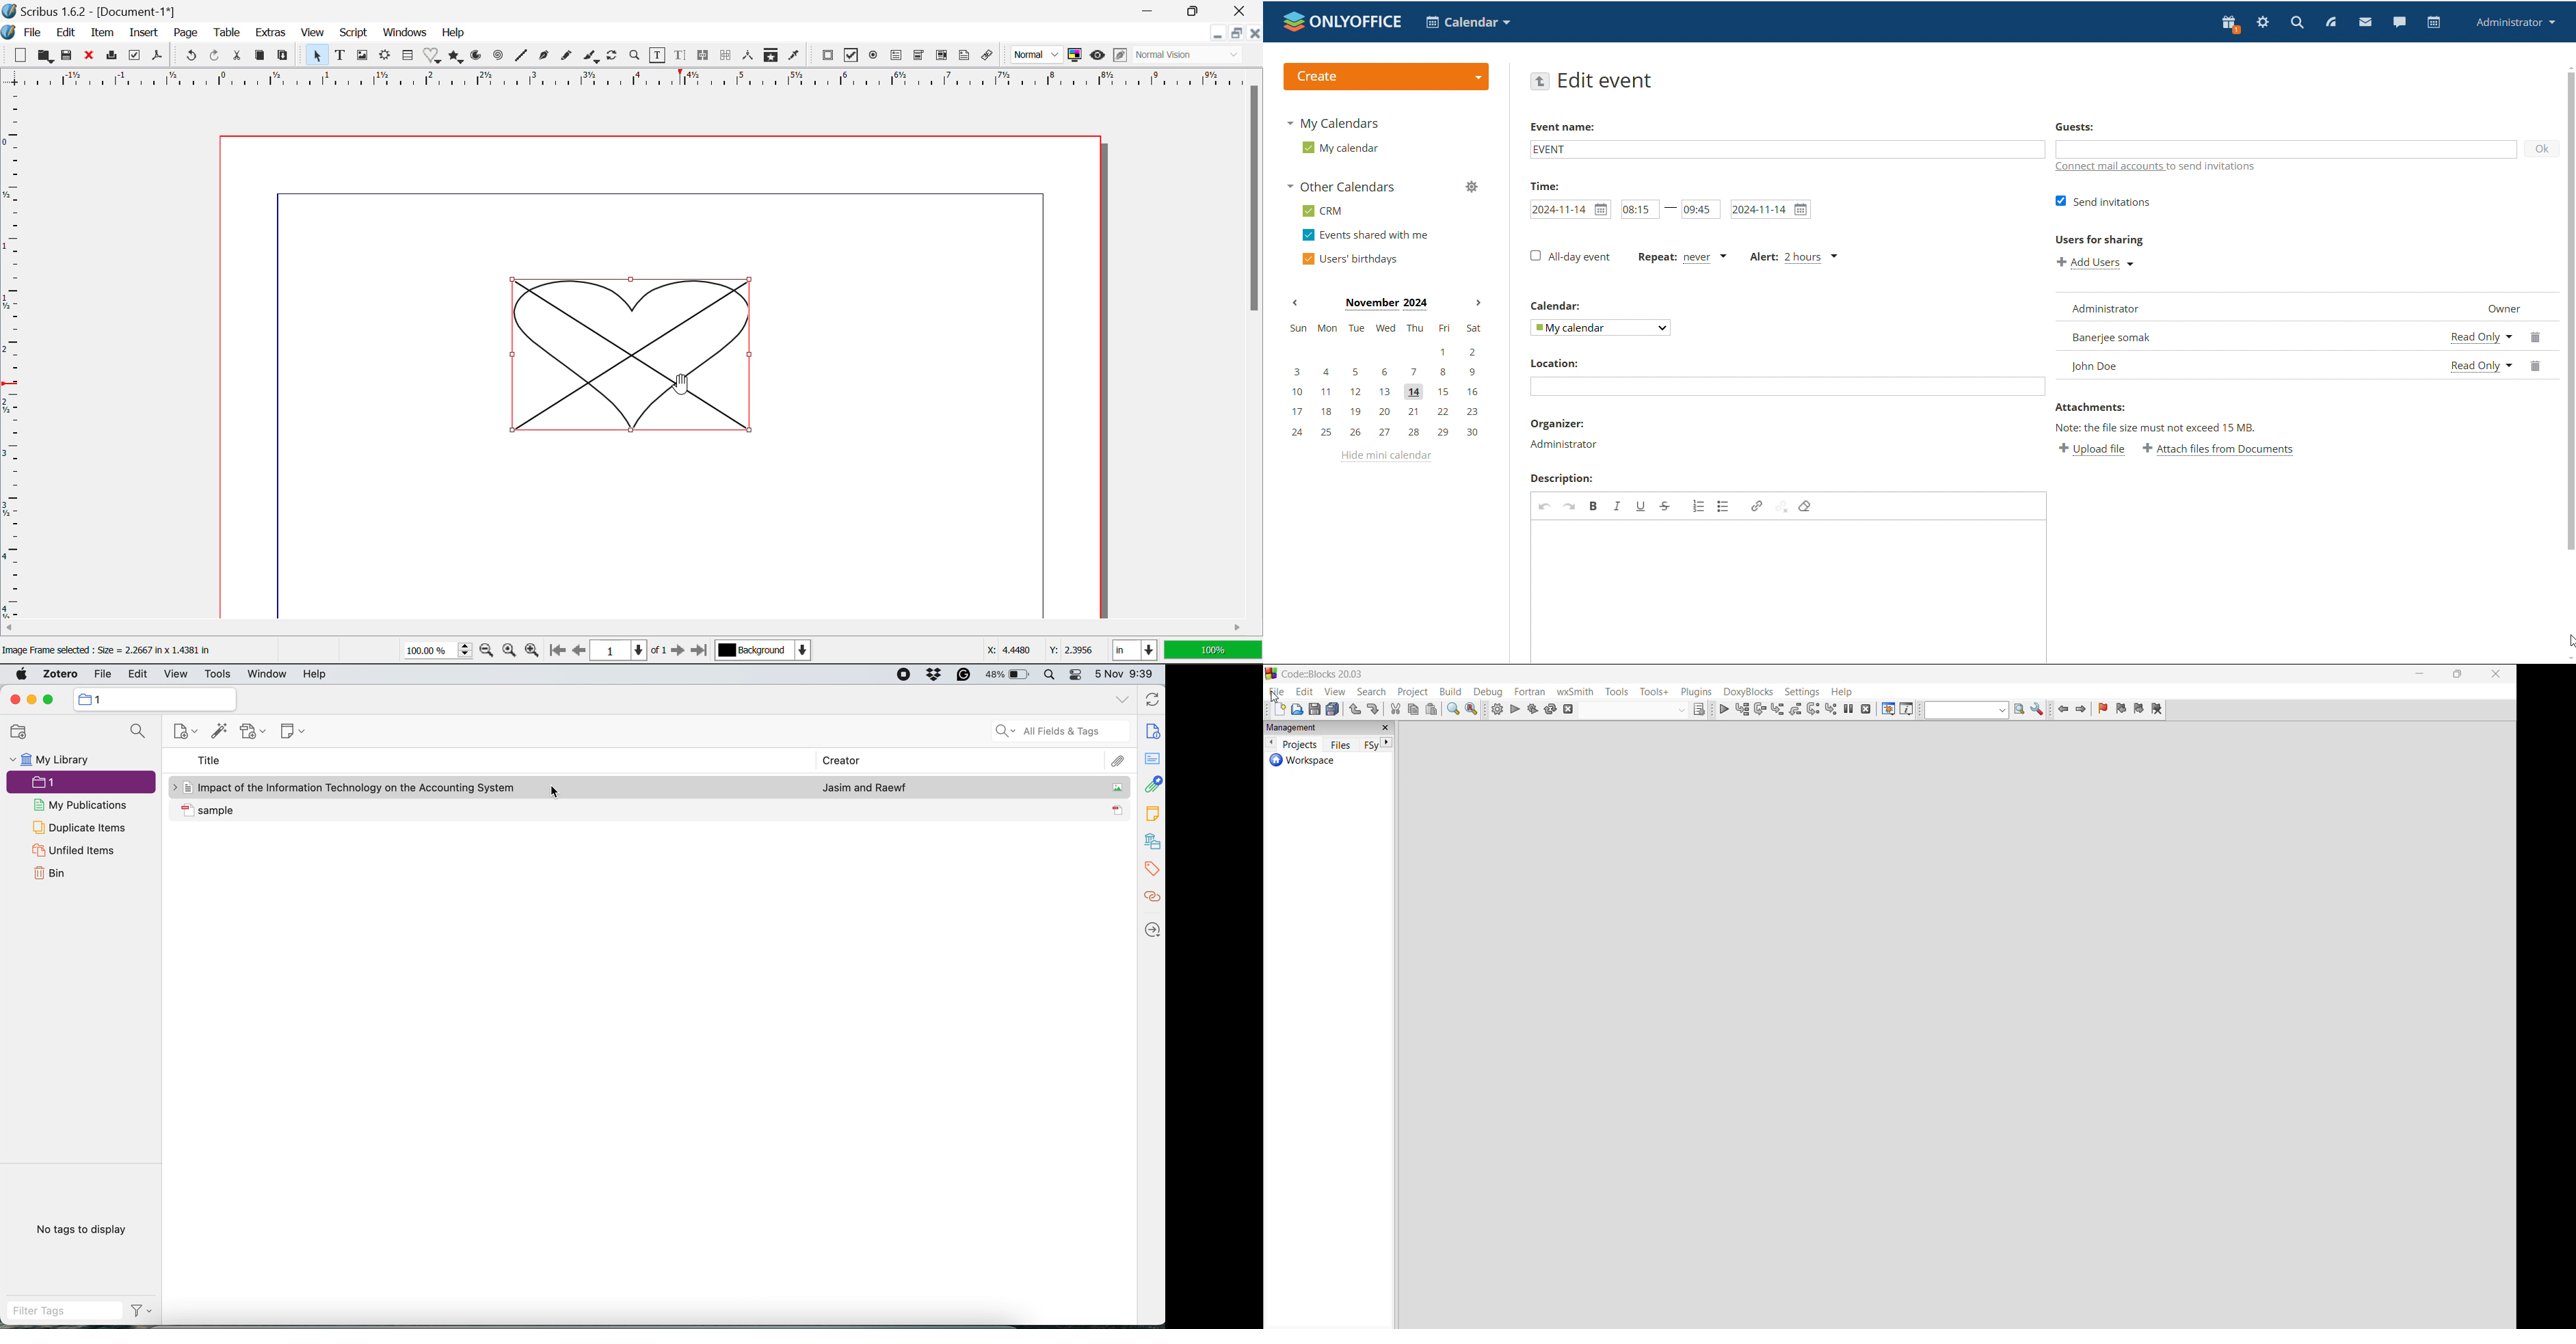  I want to click on 100%, so click(1213, 651).